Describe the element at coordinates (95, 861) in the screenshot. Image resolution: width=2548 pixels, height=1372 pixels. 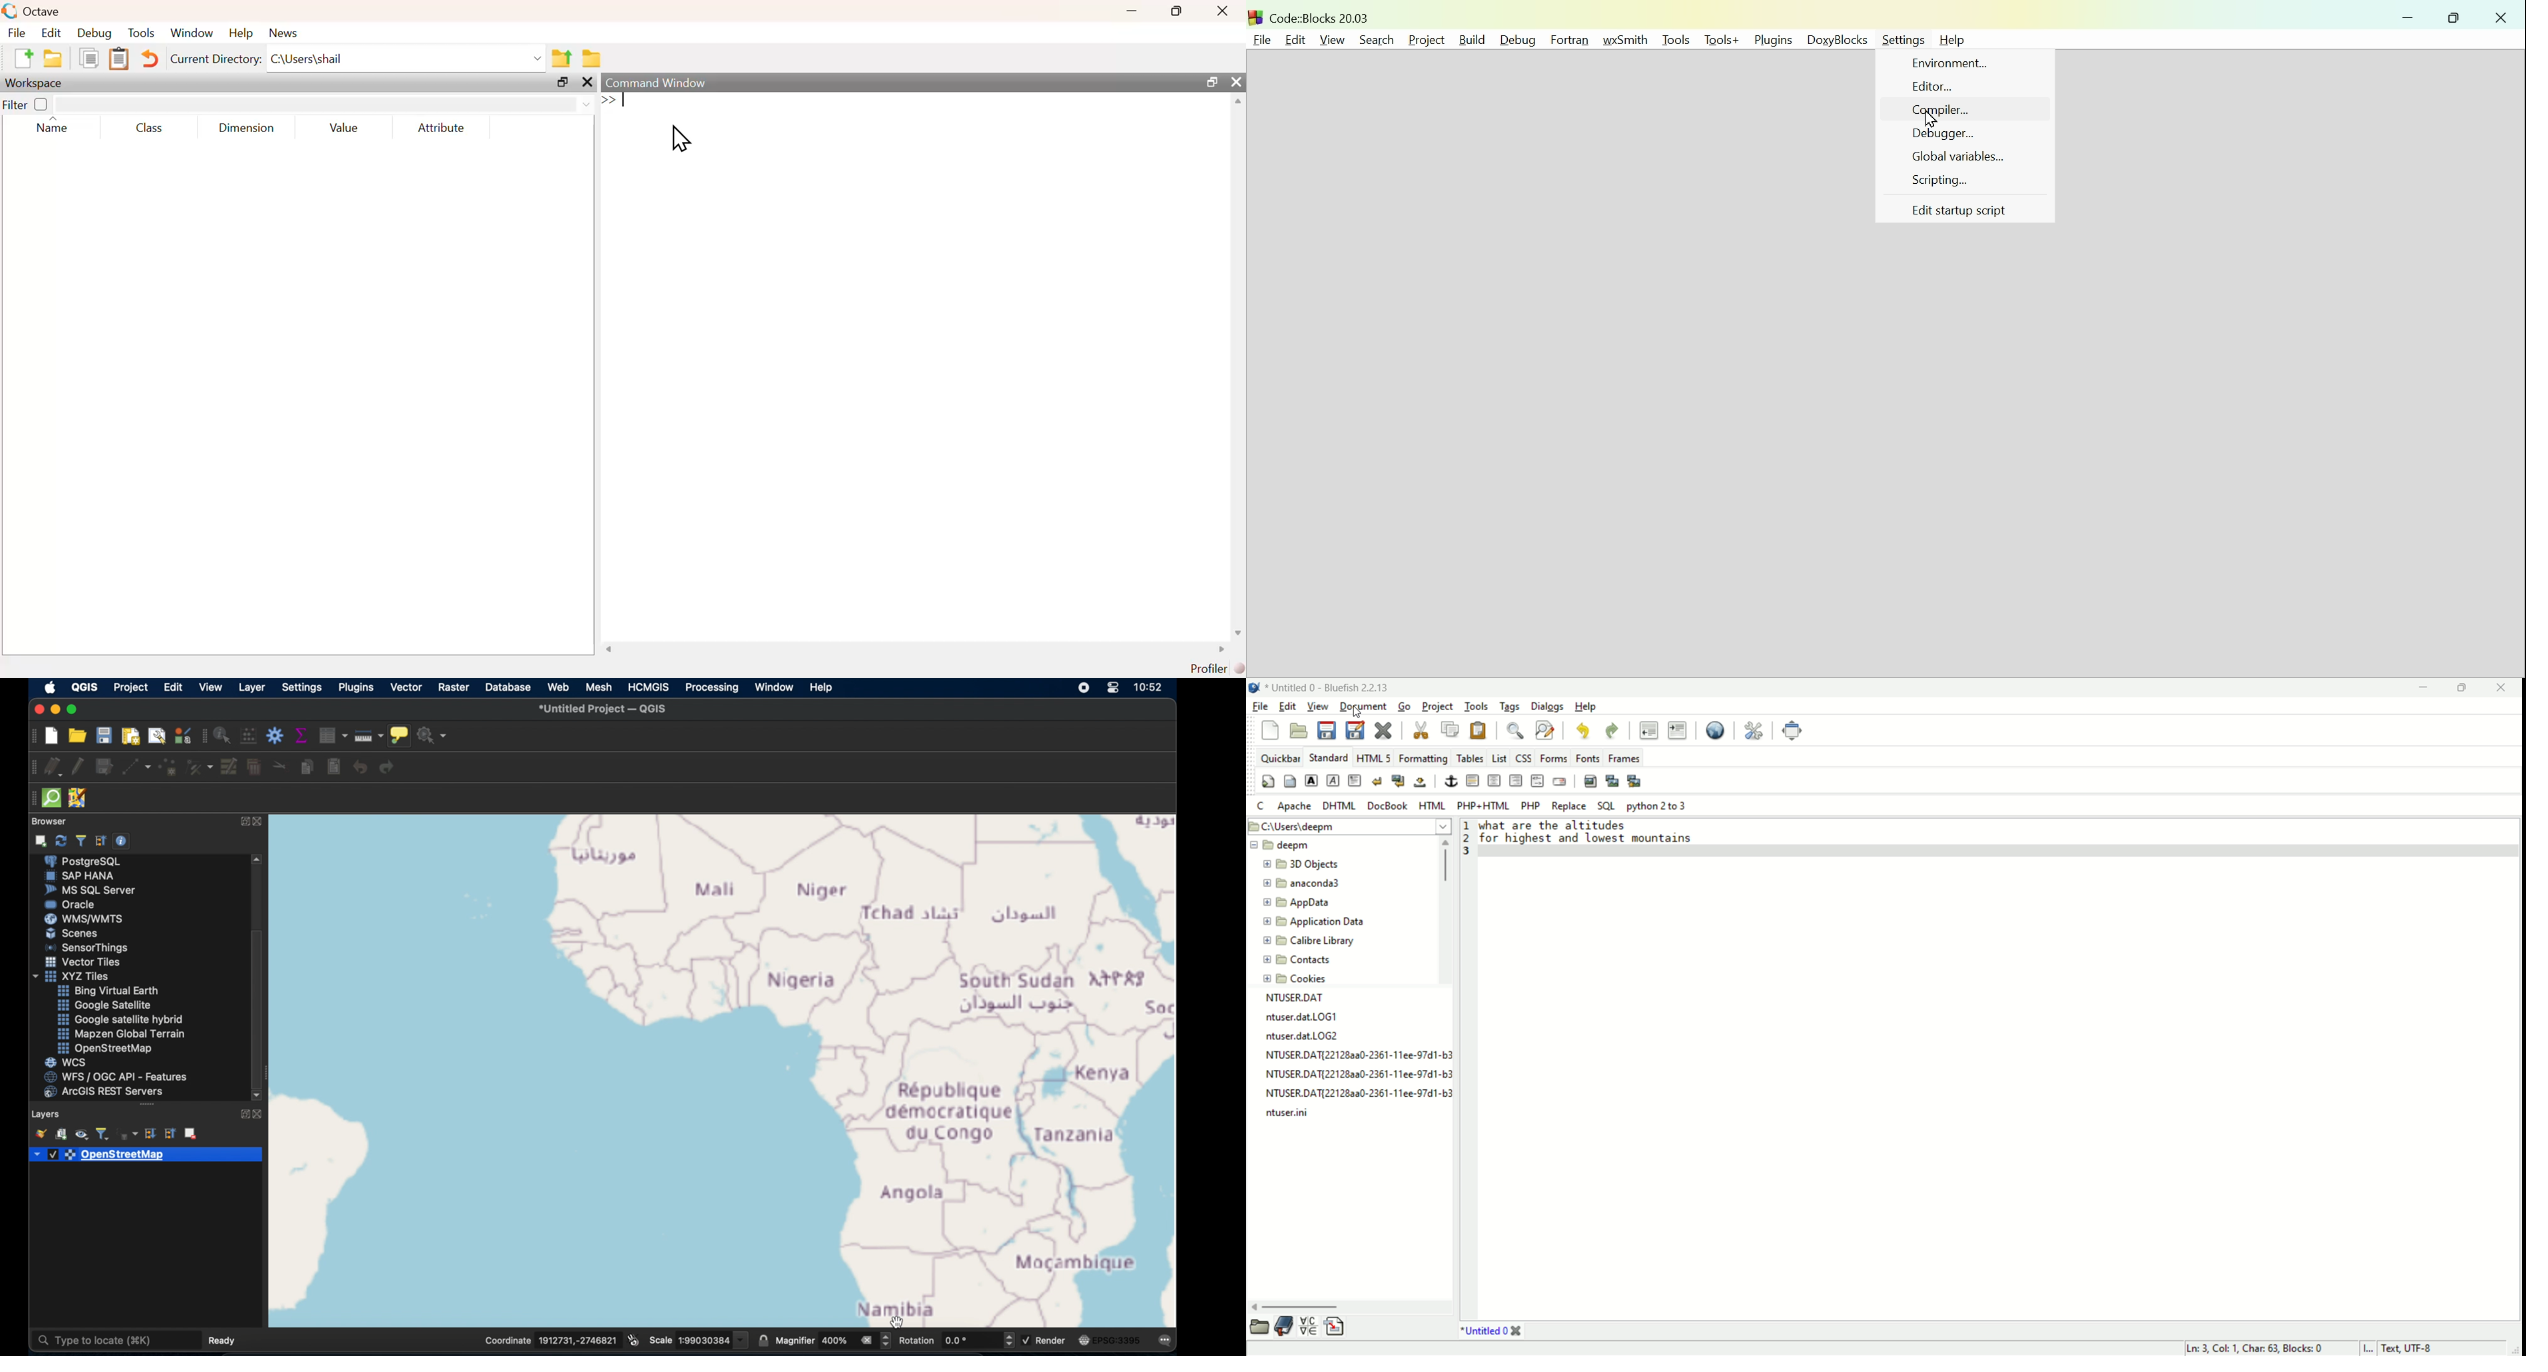
I see `postgre sql` at that location.